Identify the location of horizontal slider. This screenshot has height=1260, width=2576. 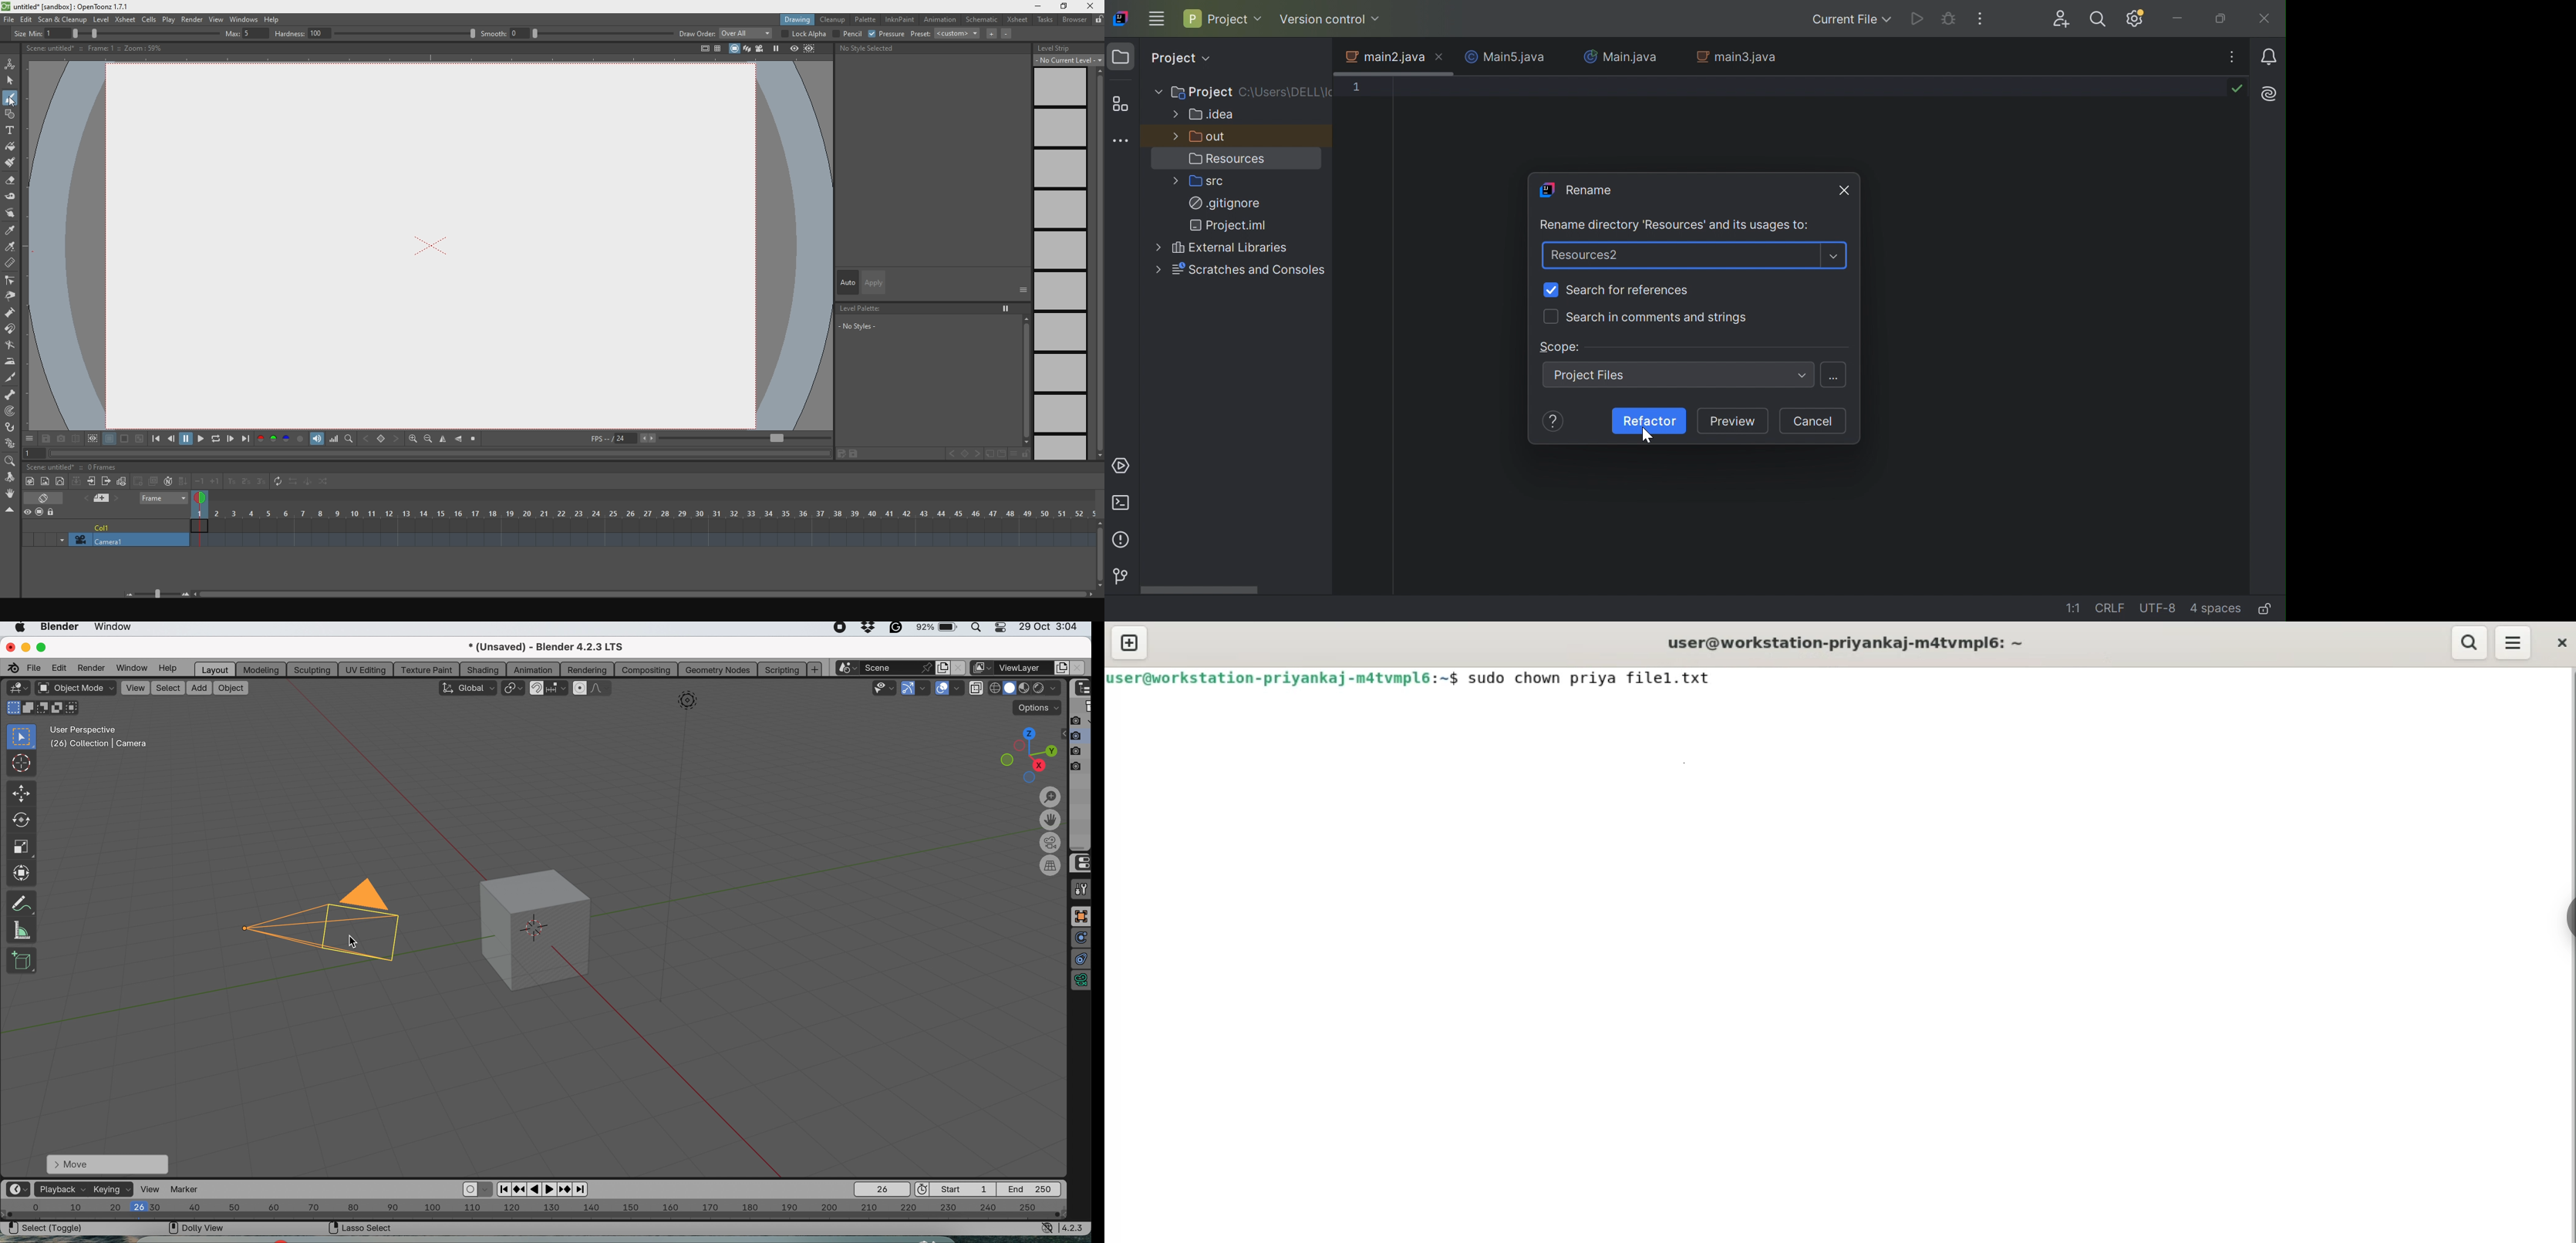
(611, 590).